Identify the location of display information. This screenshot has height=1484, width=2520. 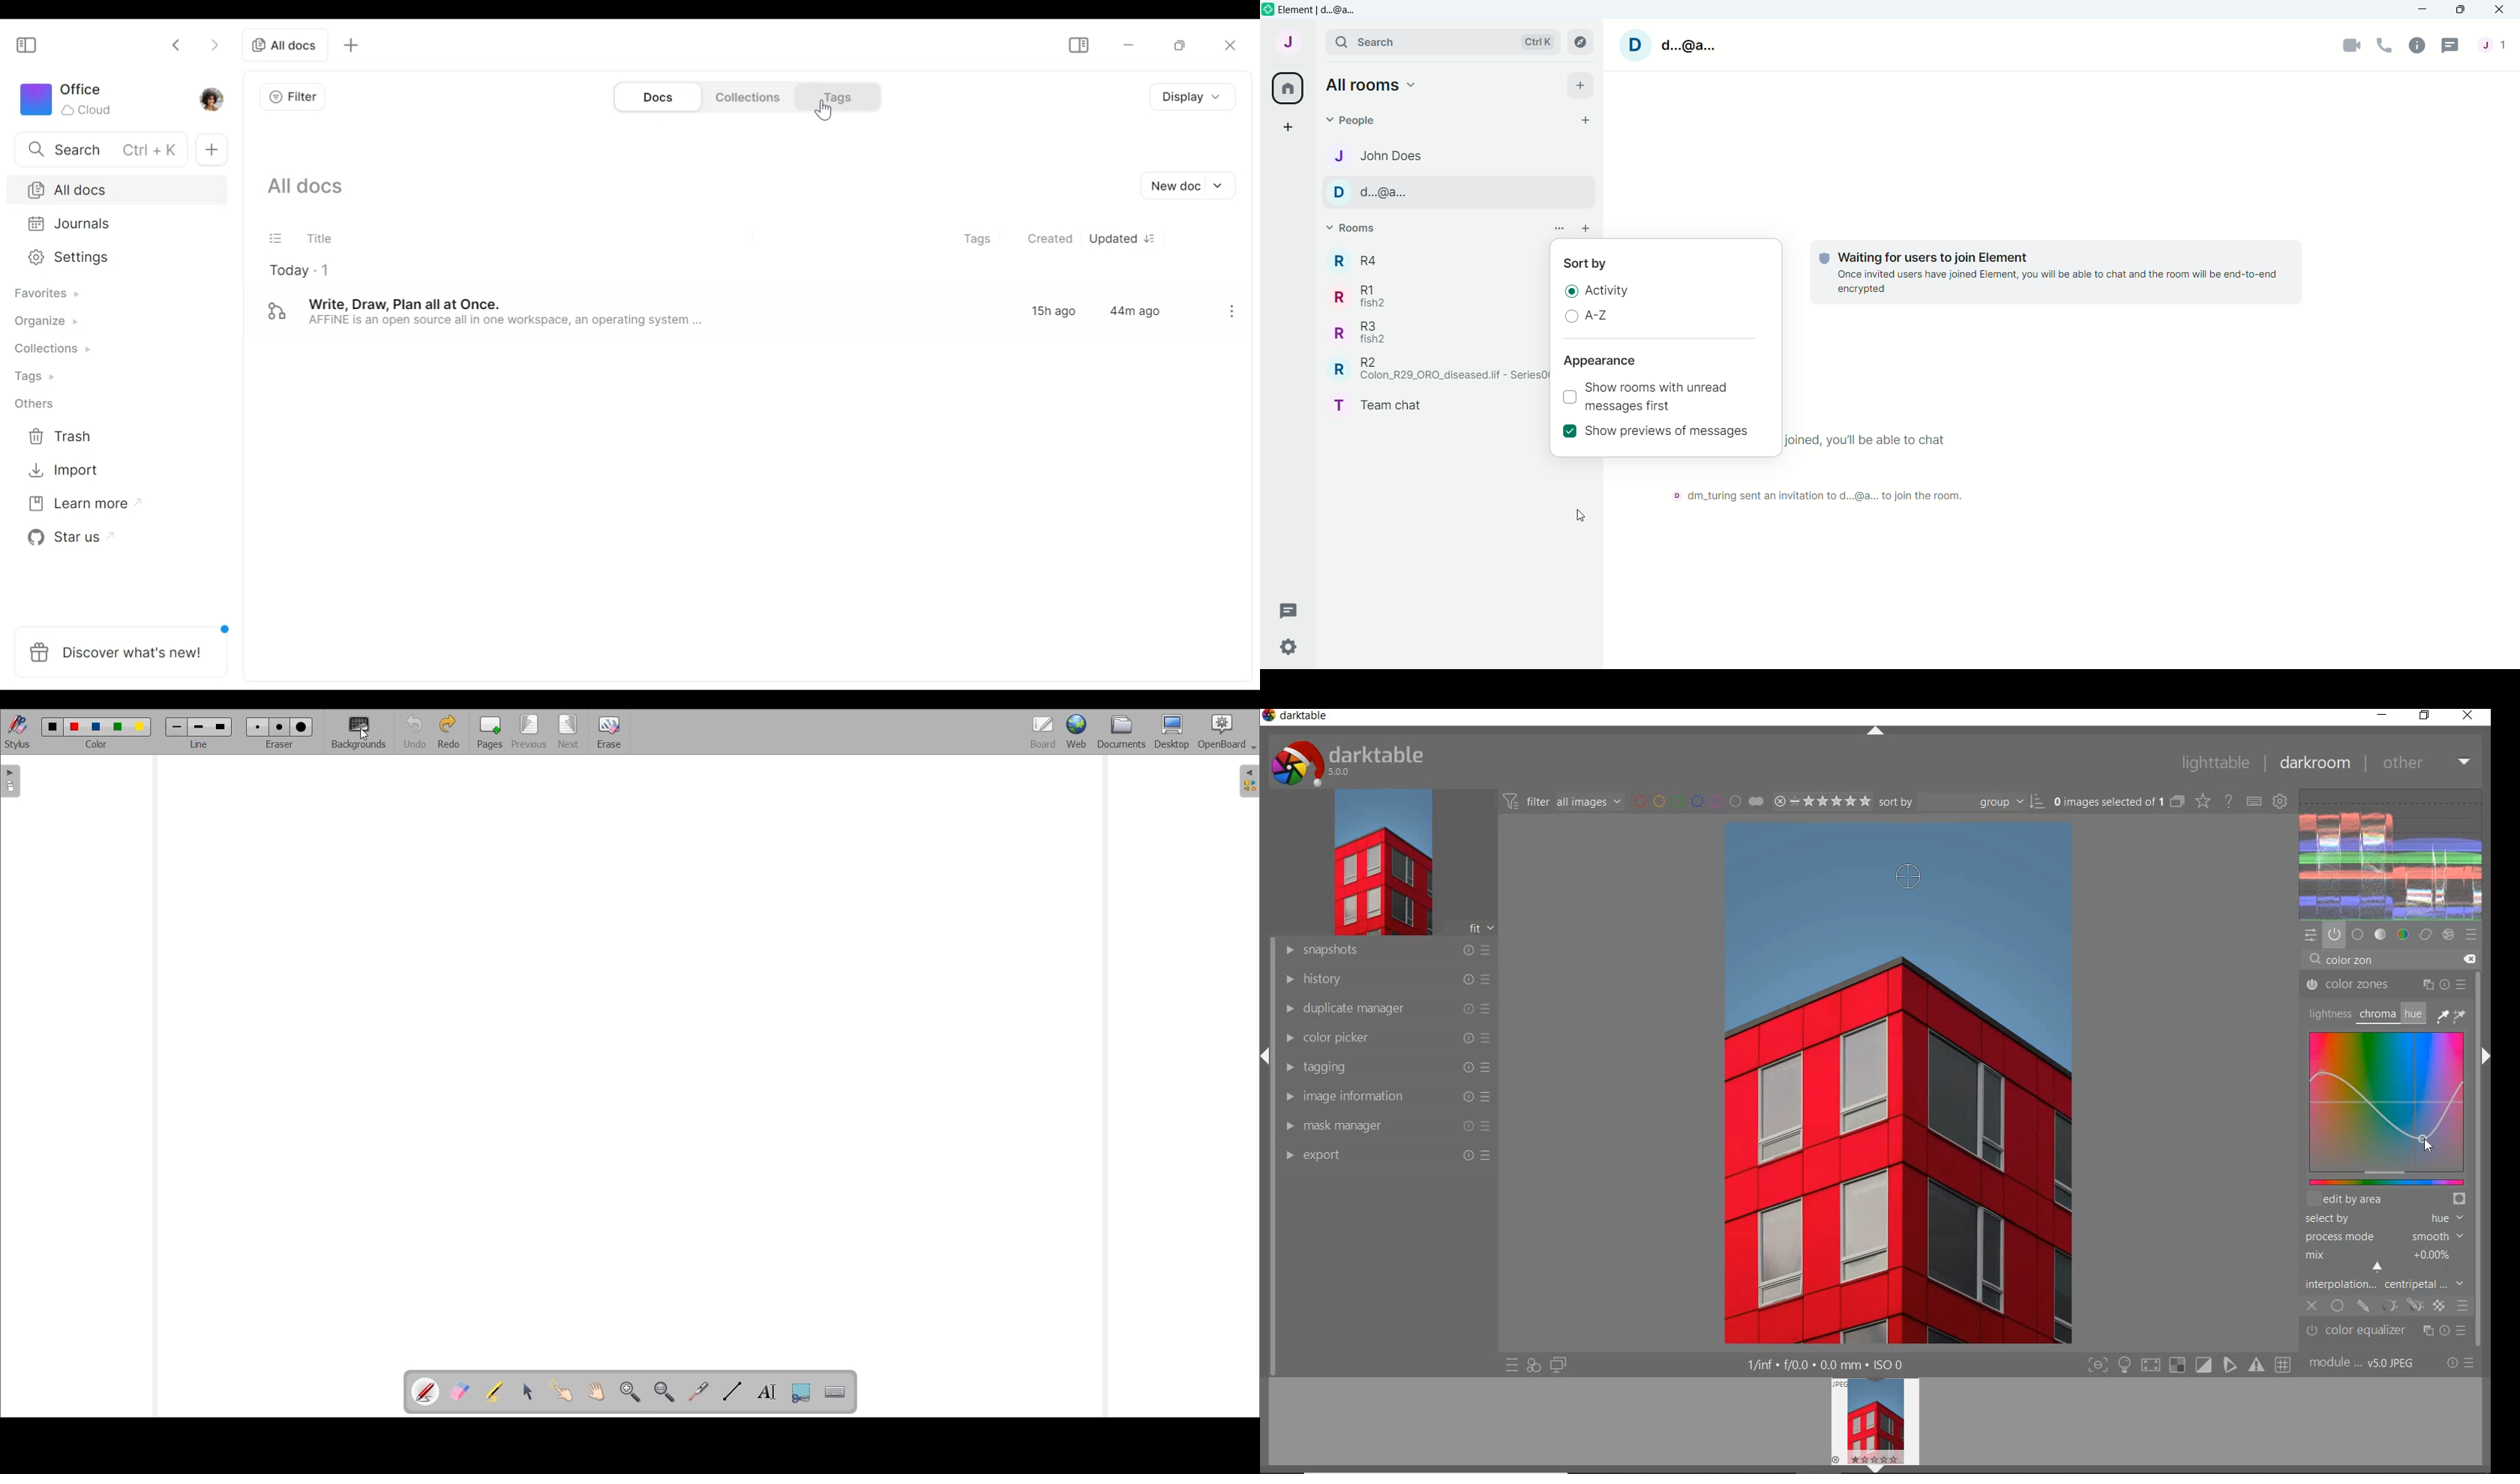
(1826, 1365).